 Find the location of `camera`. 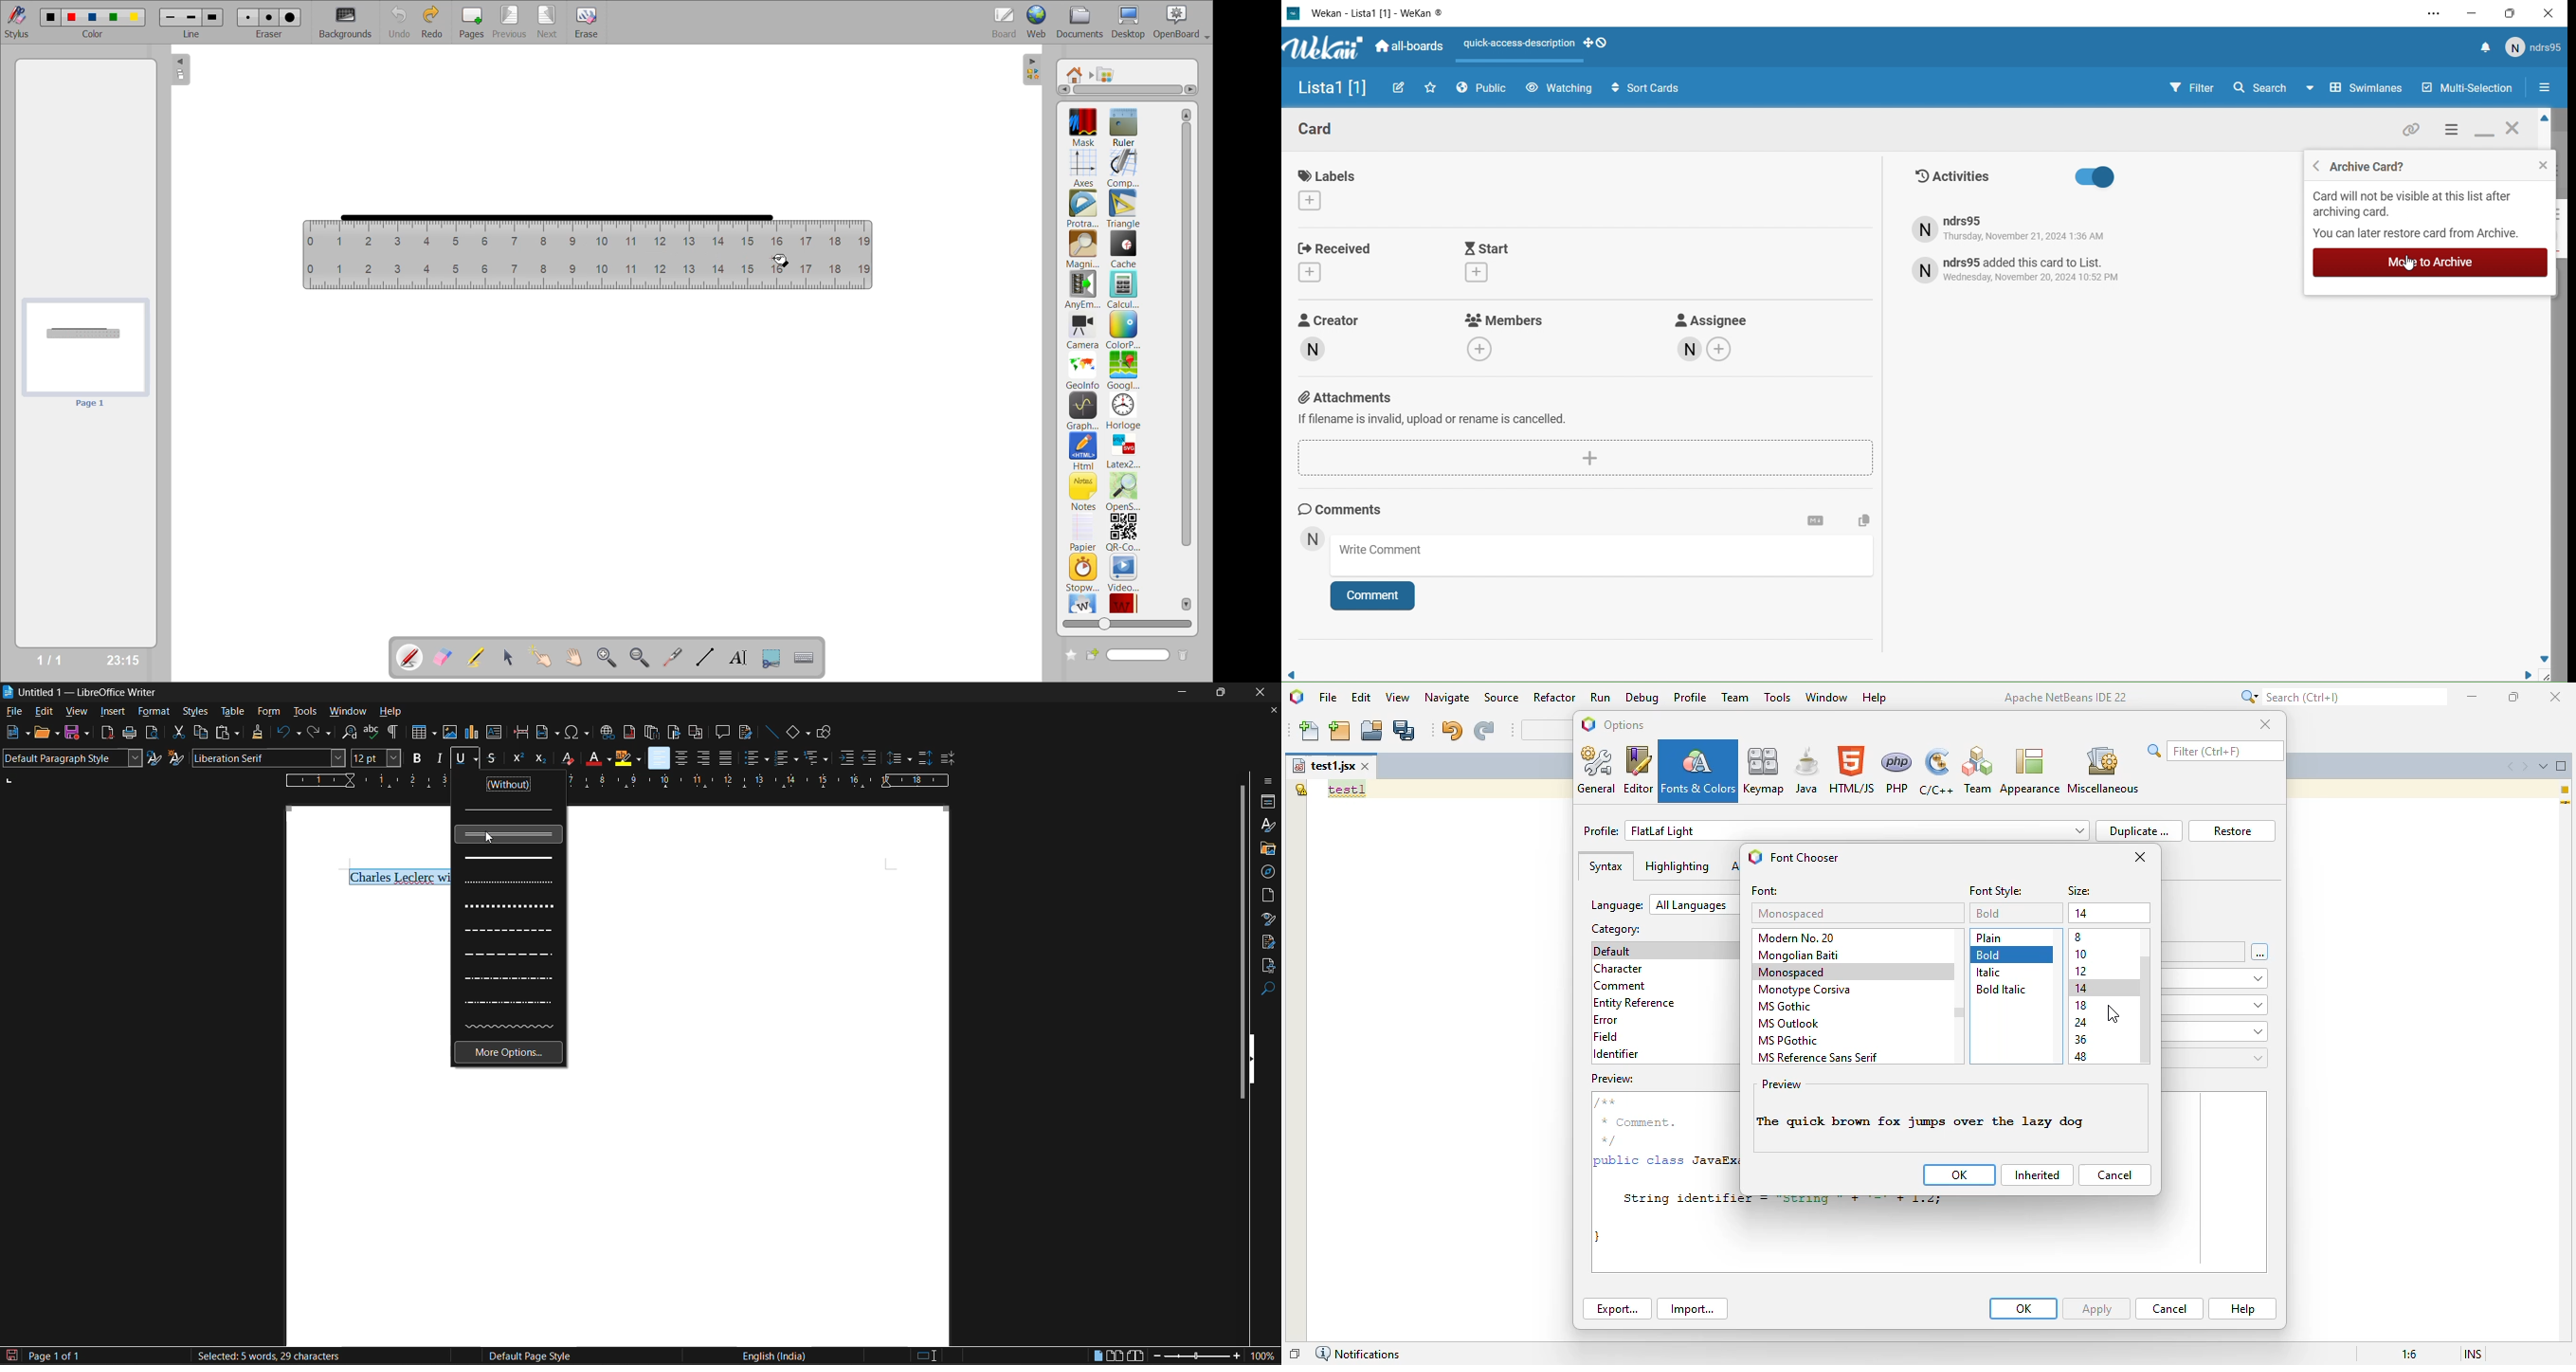

camera is located at coordinates (1083, 332).